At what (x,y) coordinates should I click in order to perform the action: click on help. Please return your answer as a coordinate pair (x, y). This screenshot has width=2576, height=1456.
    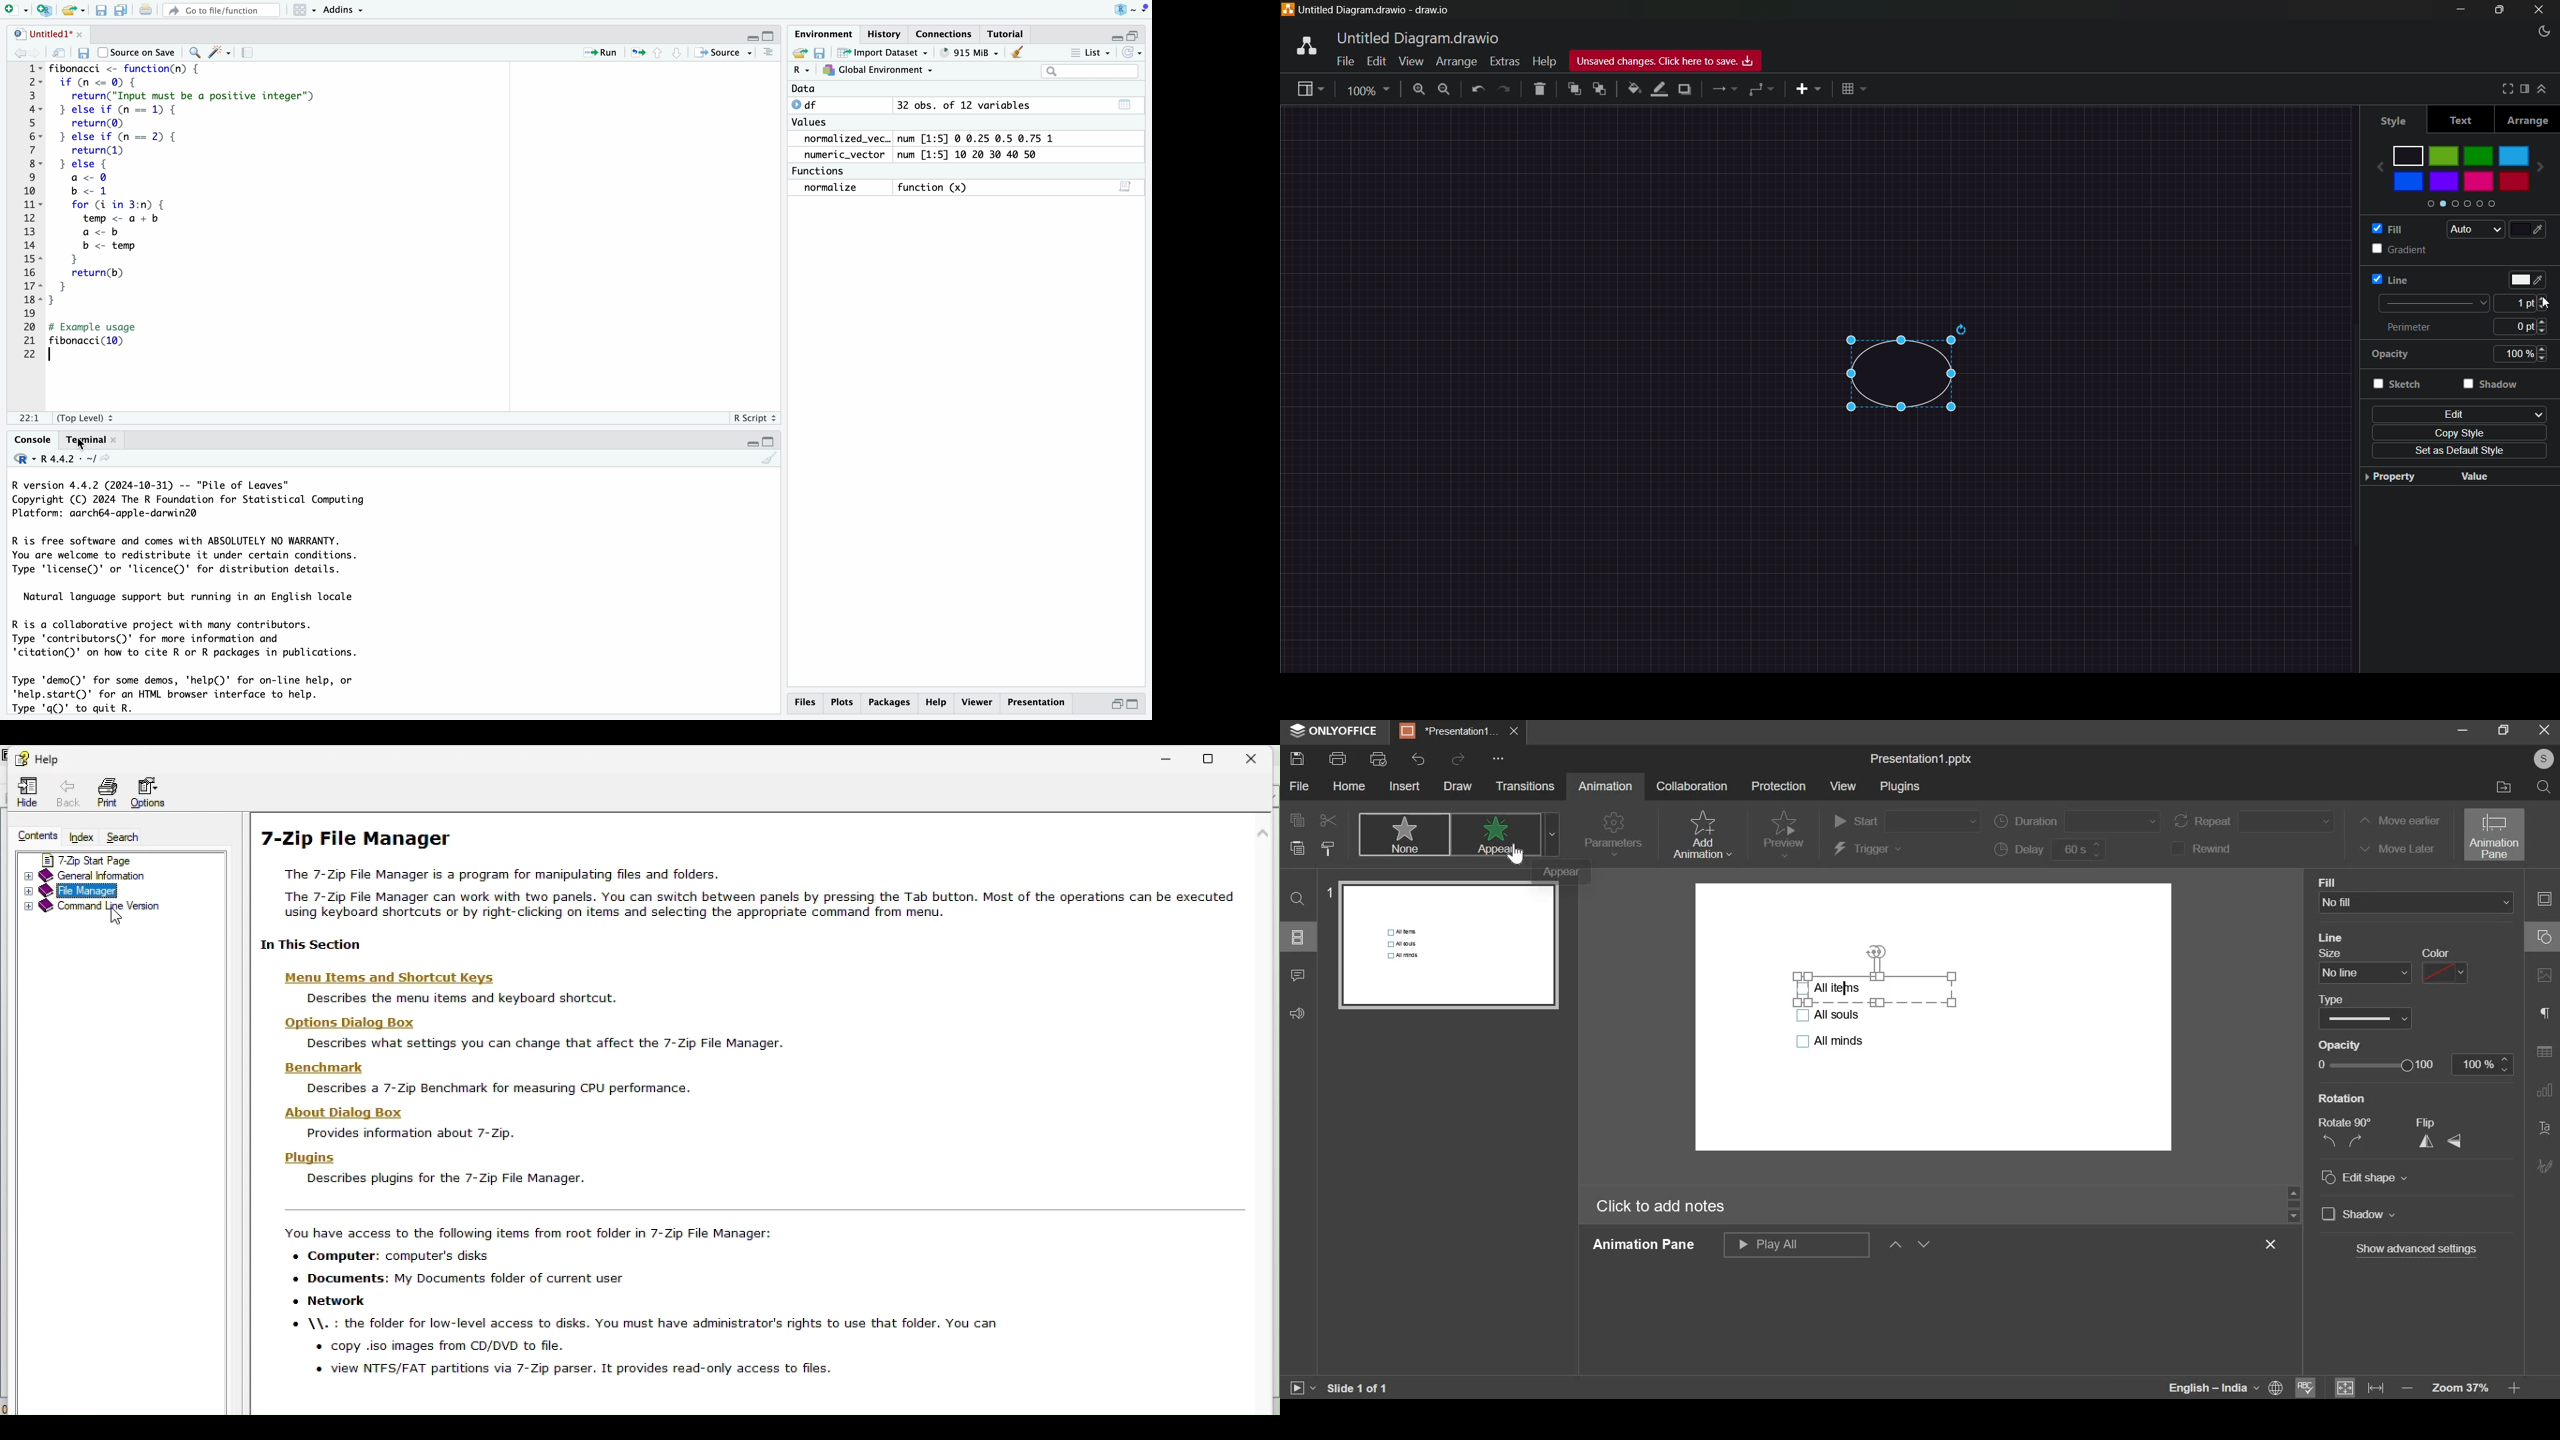
    Looking at the image, I should click on (937, 704).